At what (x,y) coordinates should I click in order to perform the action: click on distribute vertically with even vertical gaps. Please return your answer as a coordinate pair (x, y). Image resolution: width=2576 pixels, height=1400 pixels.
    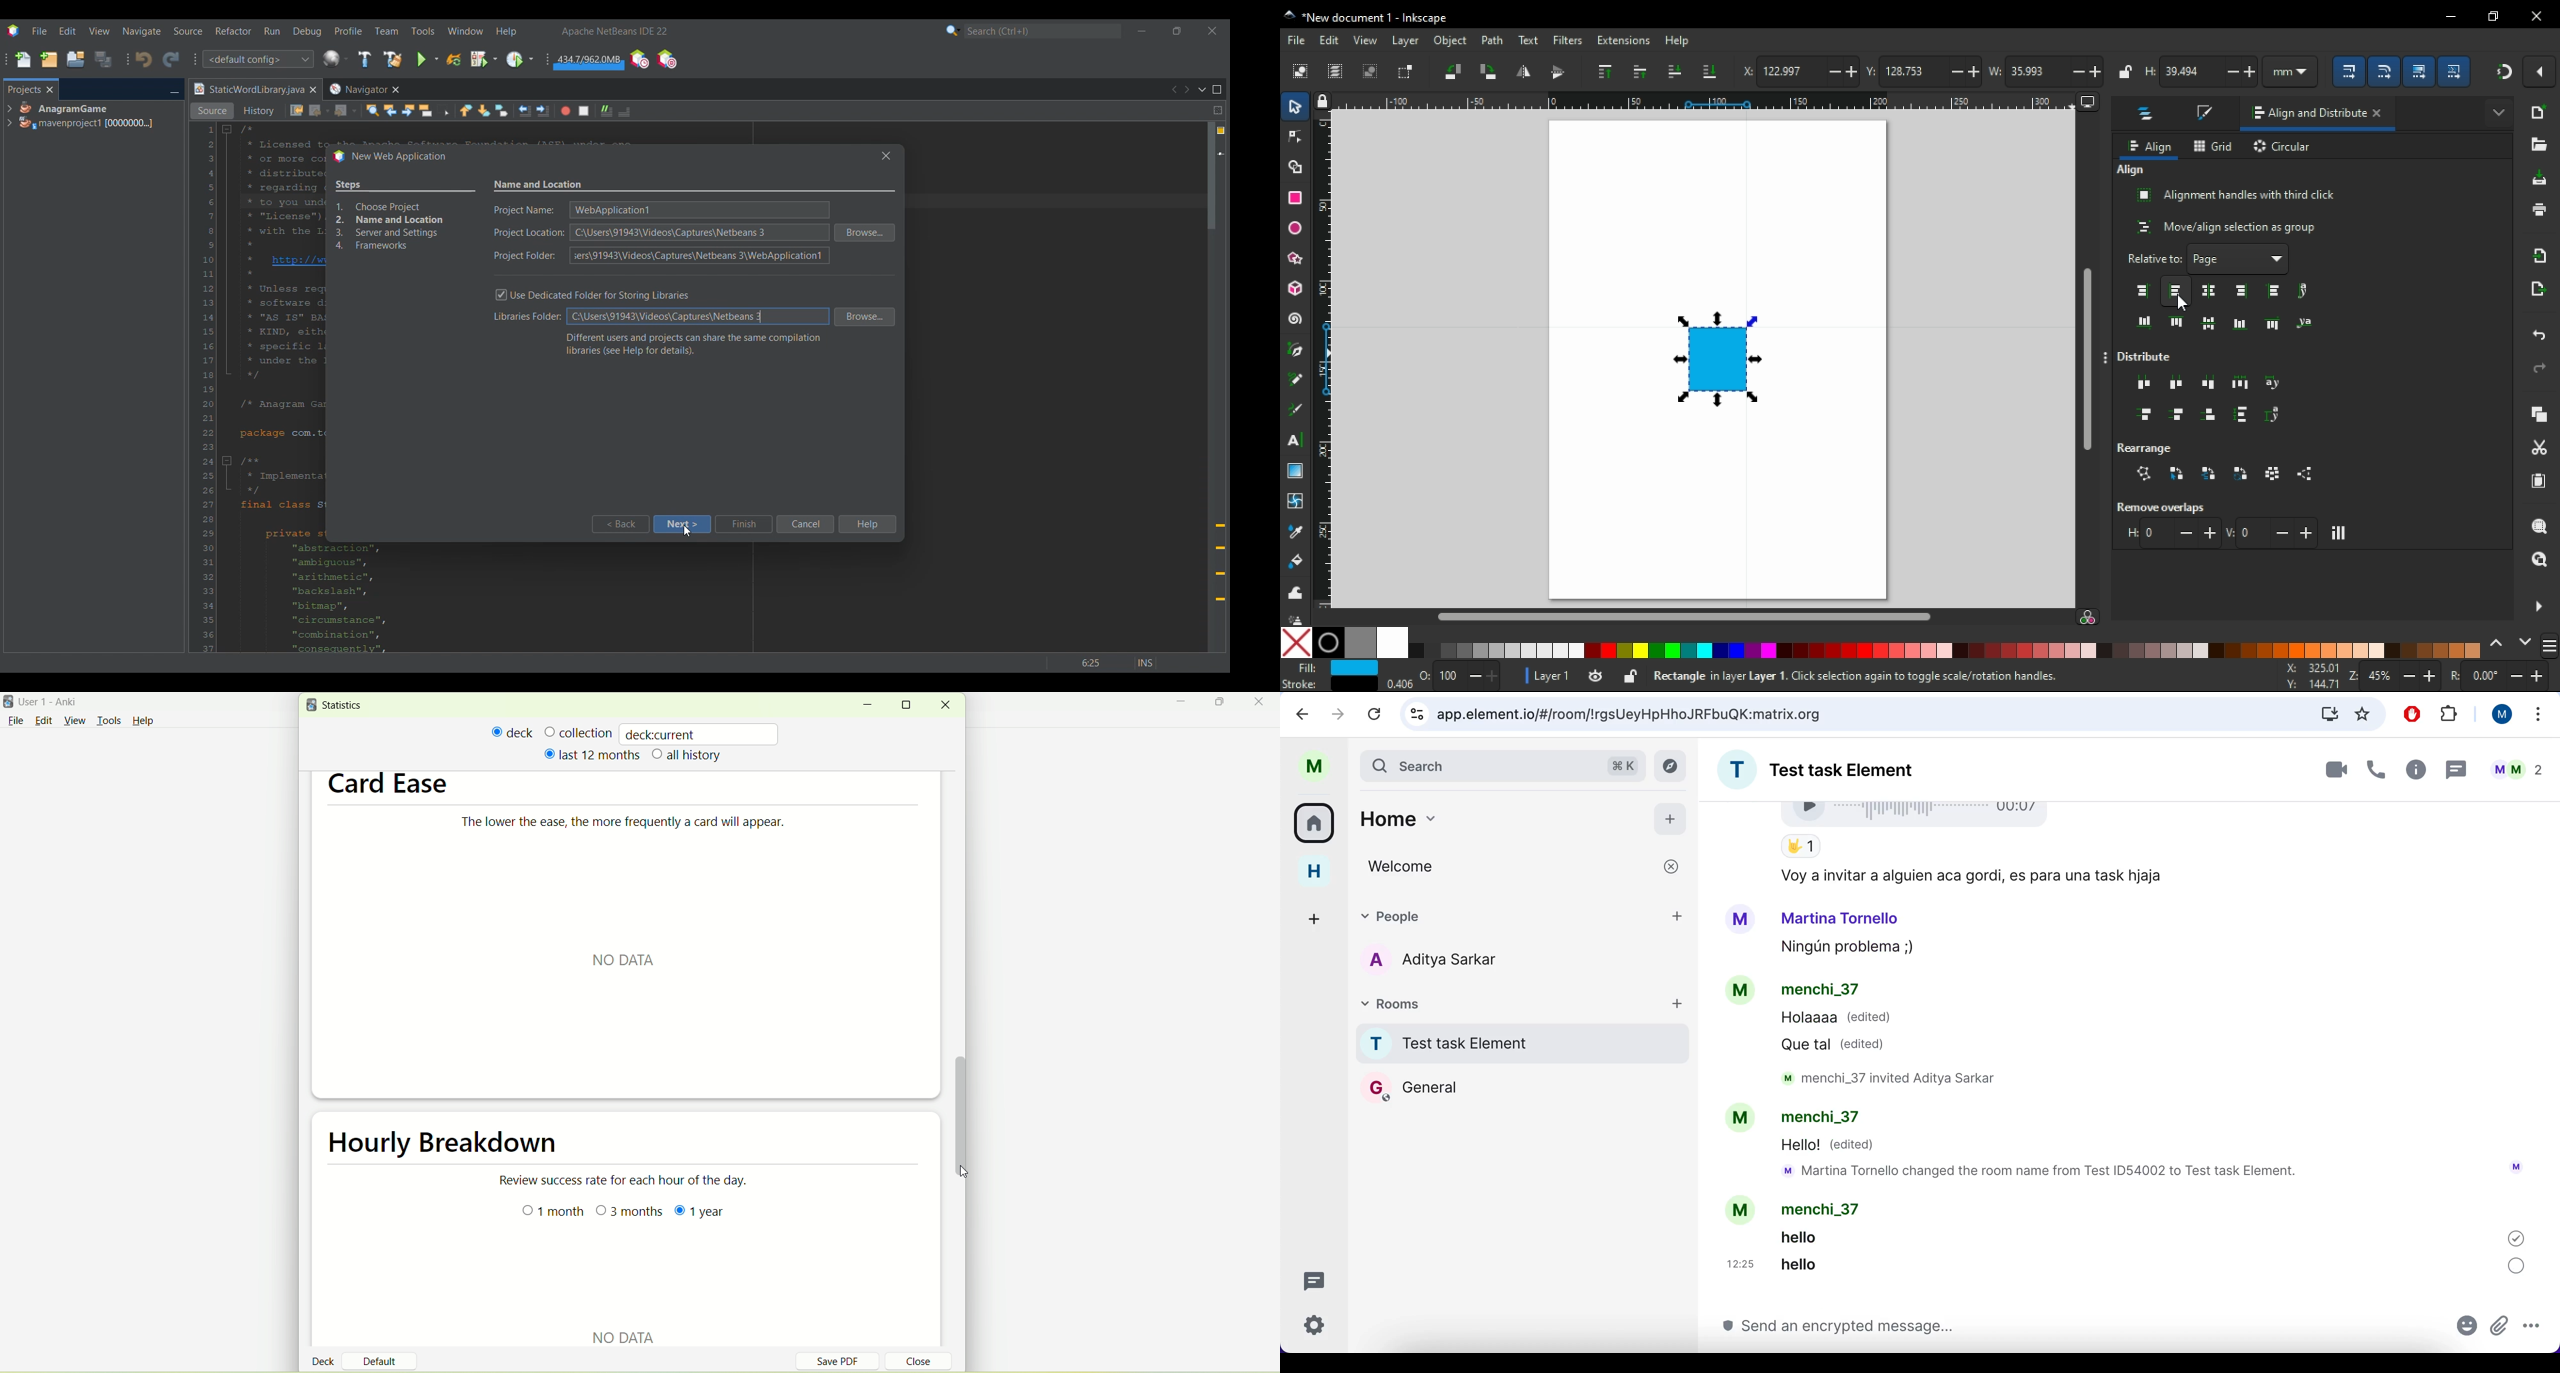
    Looking at the image, I should click on (2246, 415).